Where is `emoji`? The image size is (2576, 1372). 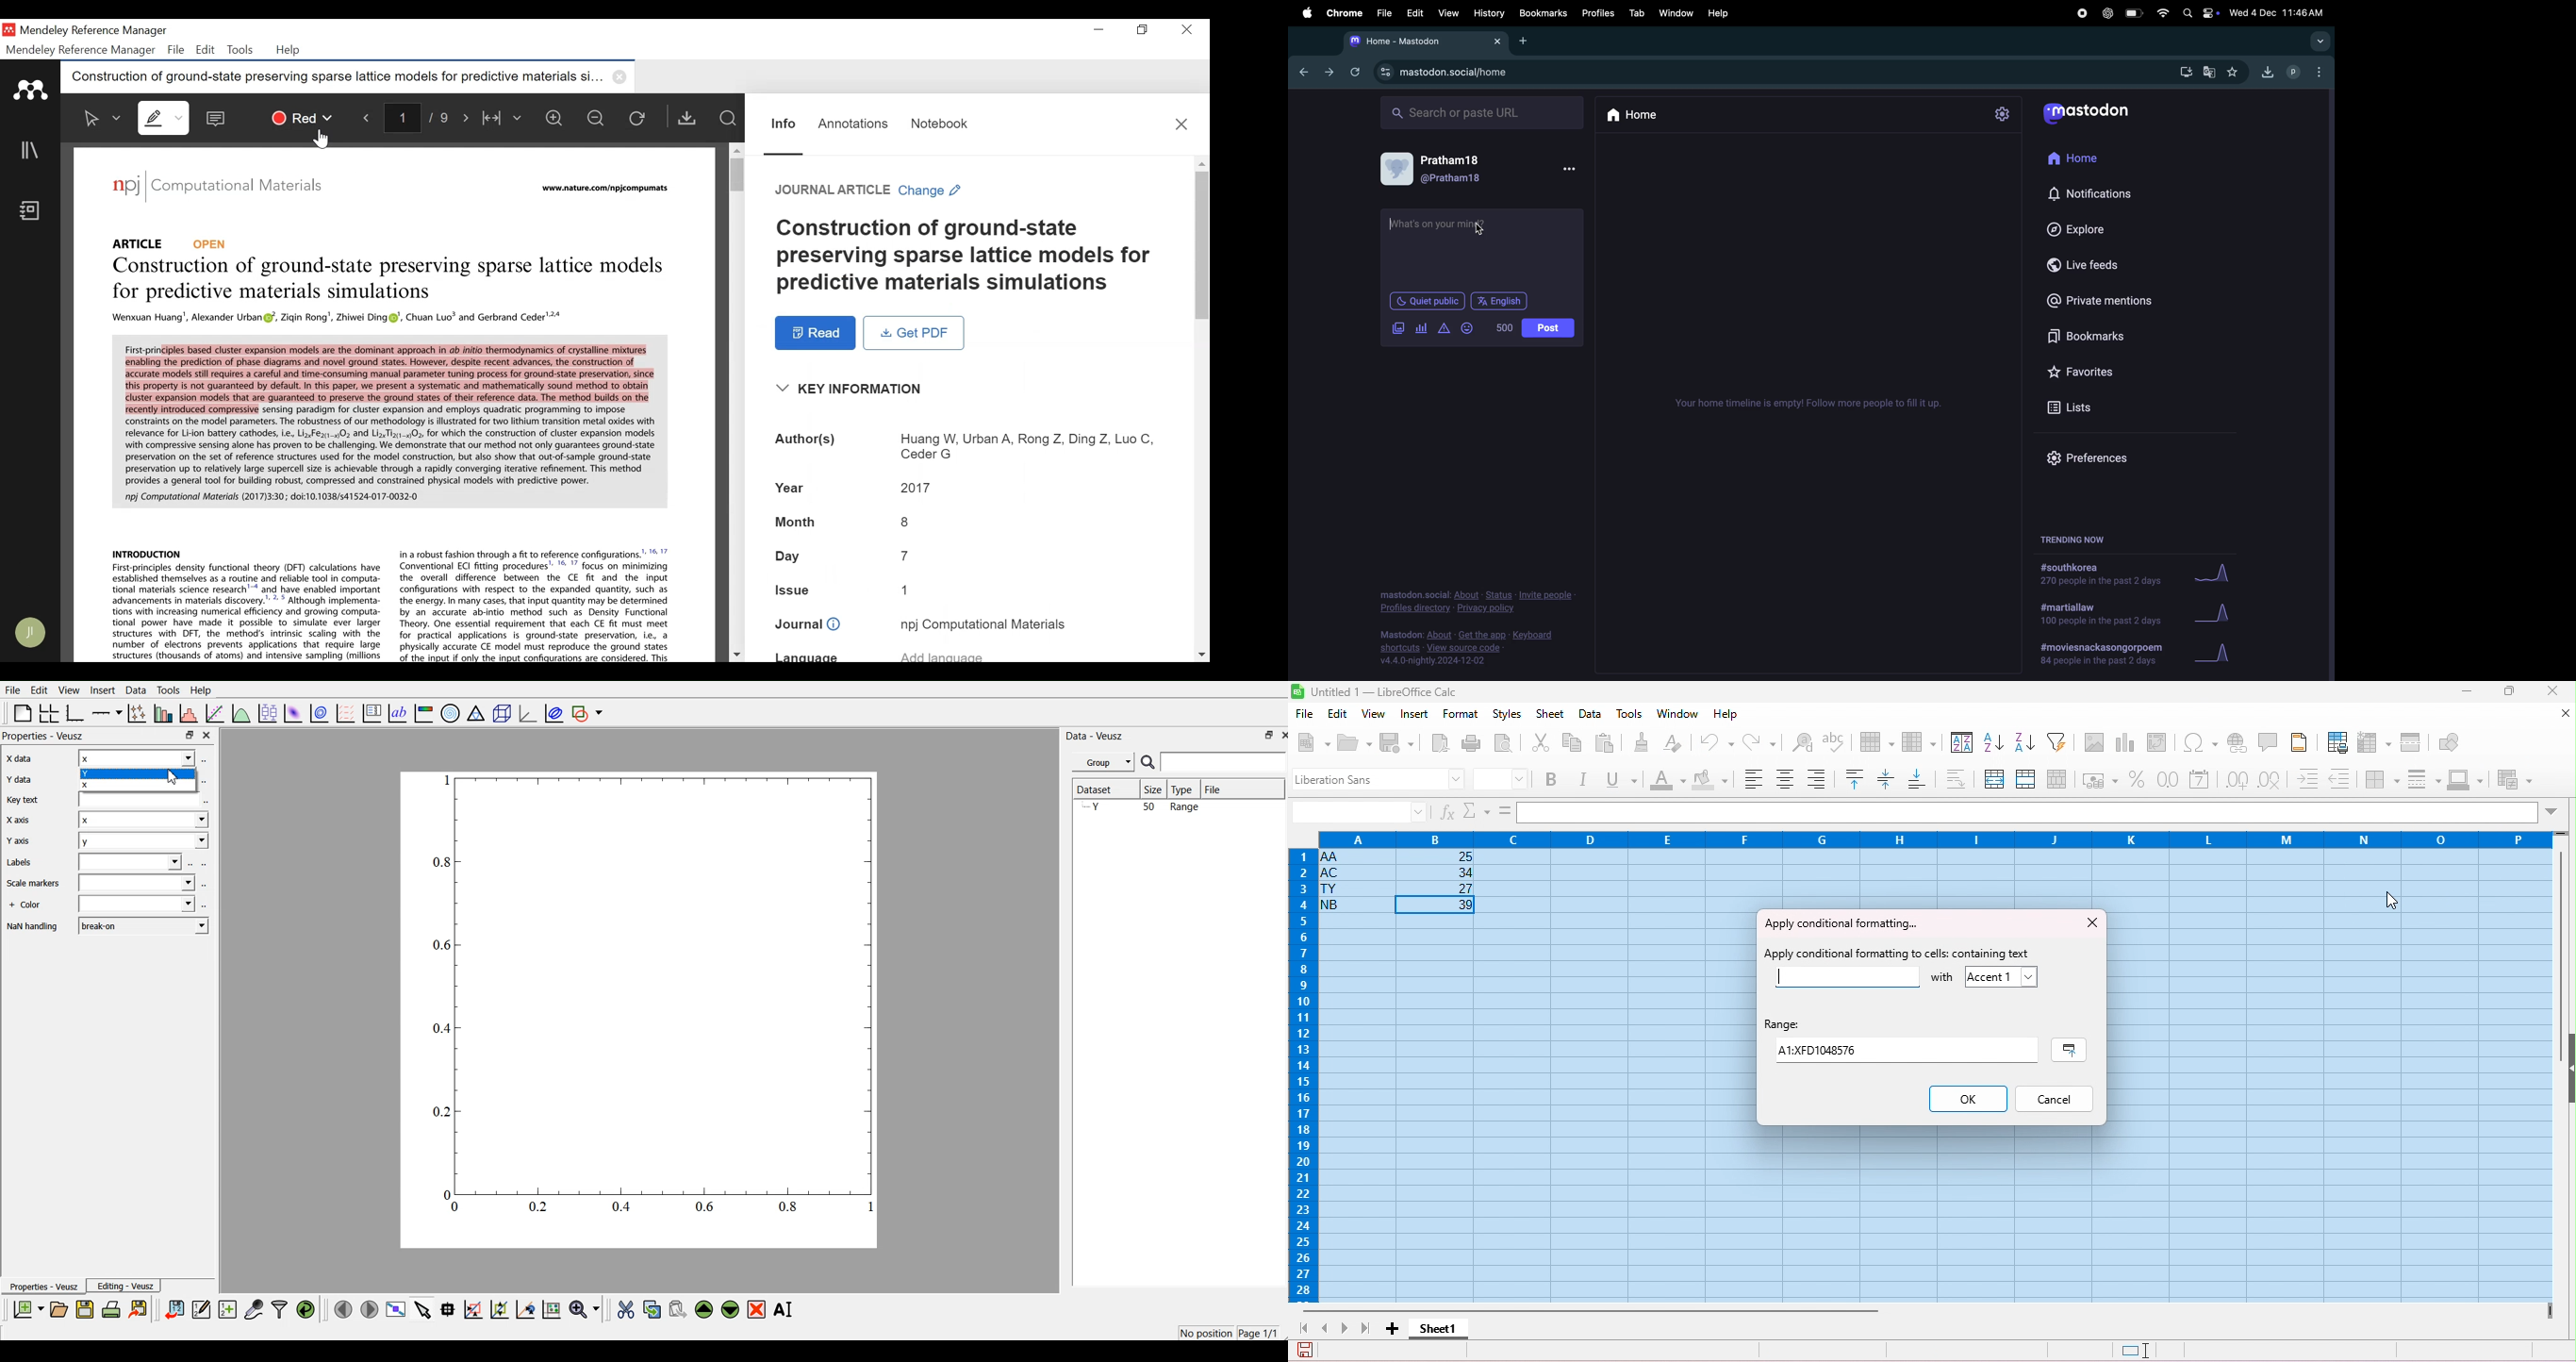
emoji is located at coordinates (1471, 327).